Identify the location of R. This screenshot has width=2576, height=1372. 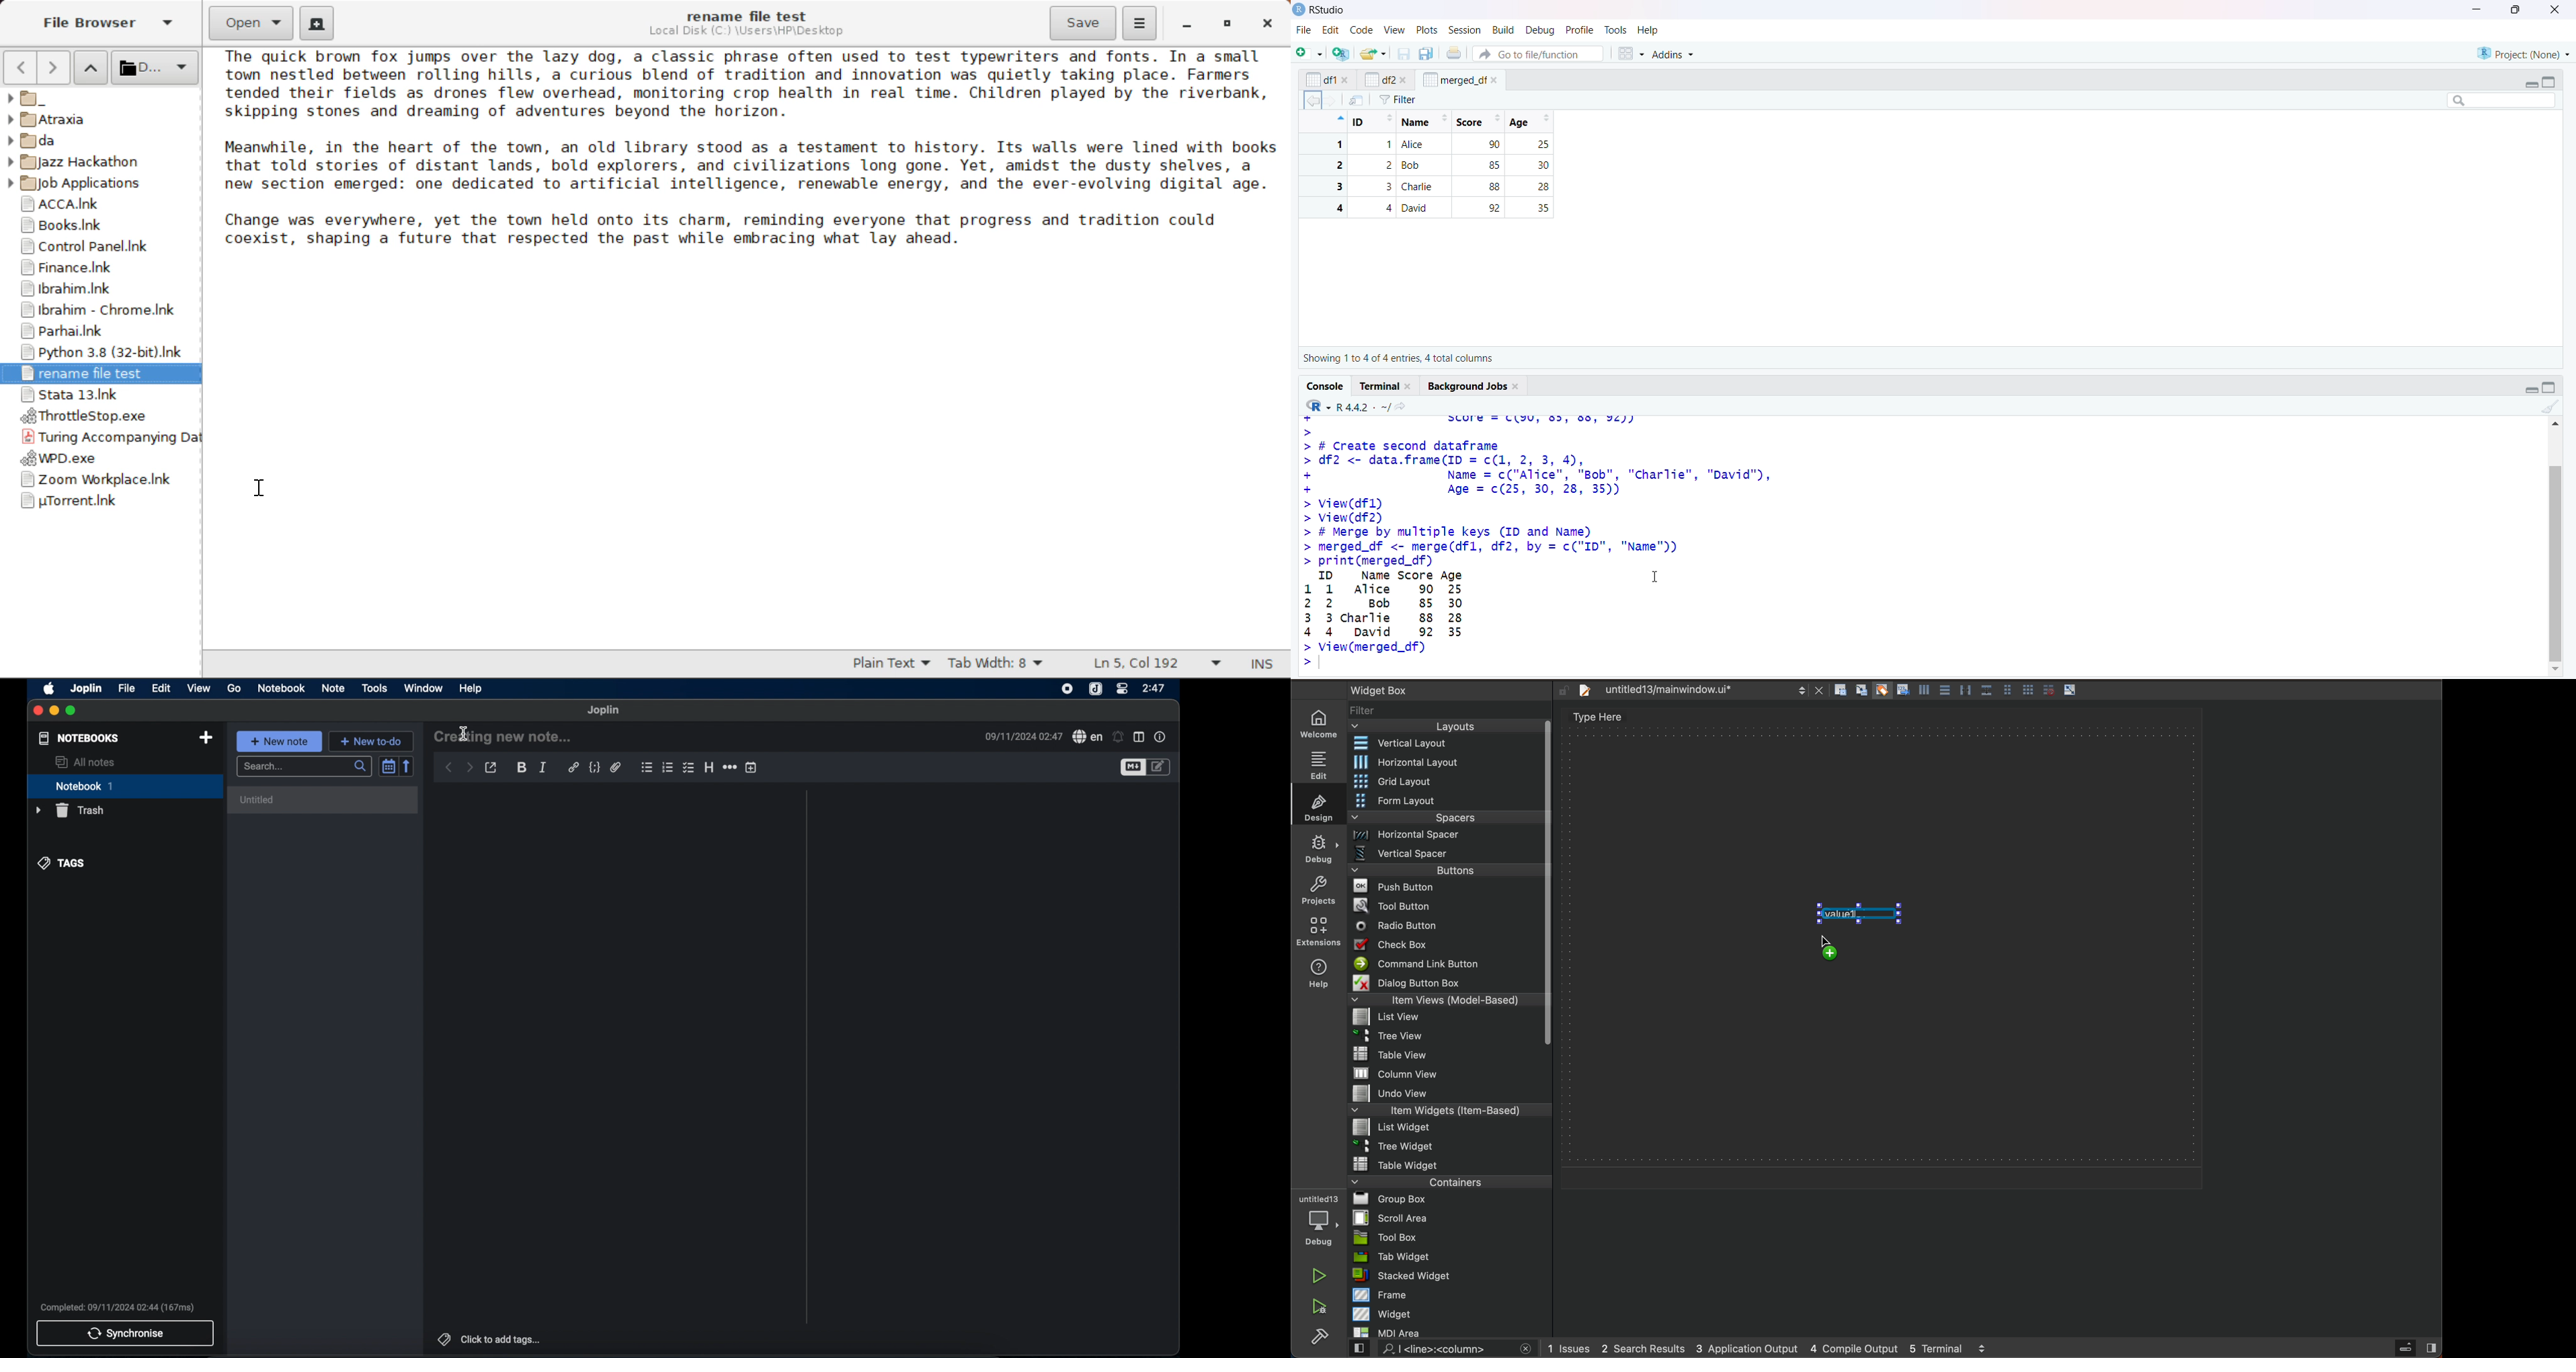
(1318, 406).